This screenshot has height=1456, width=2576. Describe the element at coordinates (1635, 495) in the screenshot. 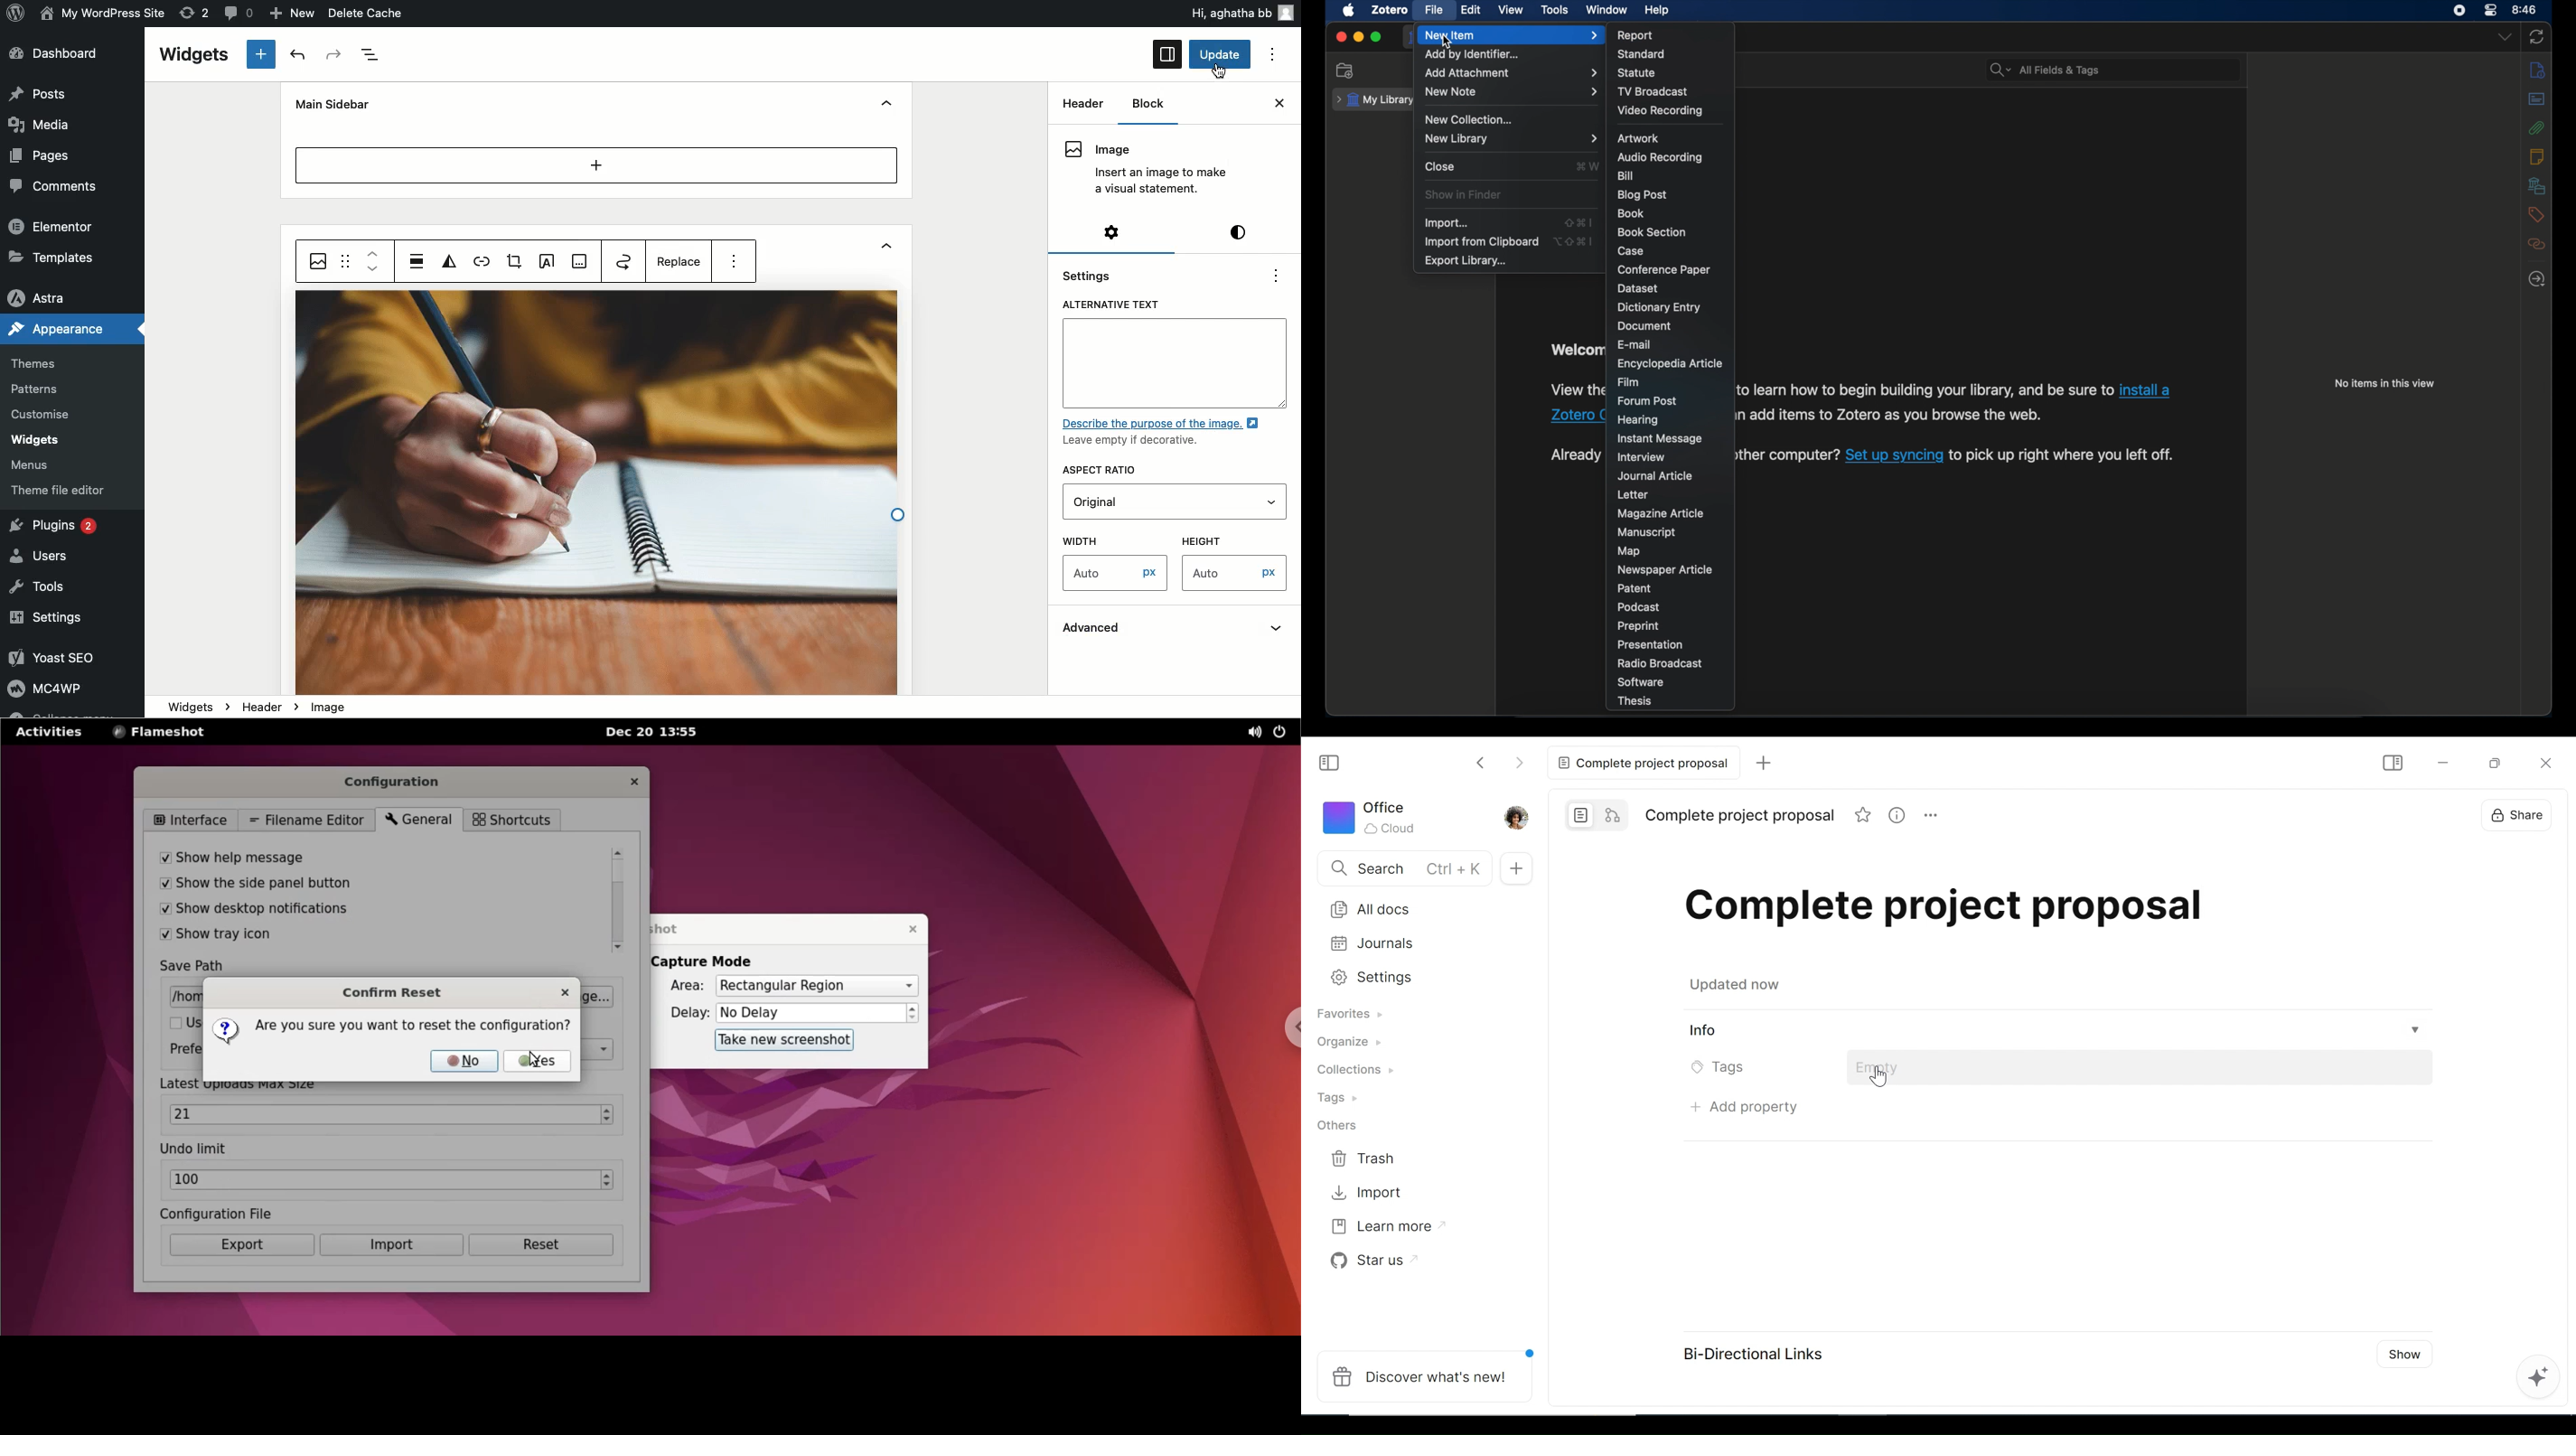

I see `letter` at that location.